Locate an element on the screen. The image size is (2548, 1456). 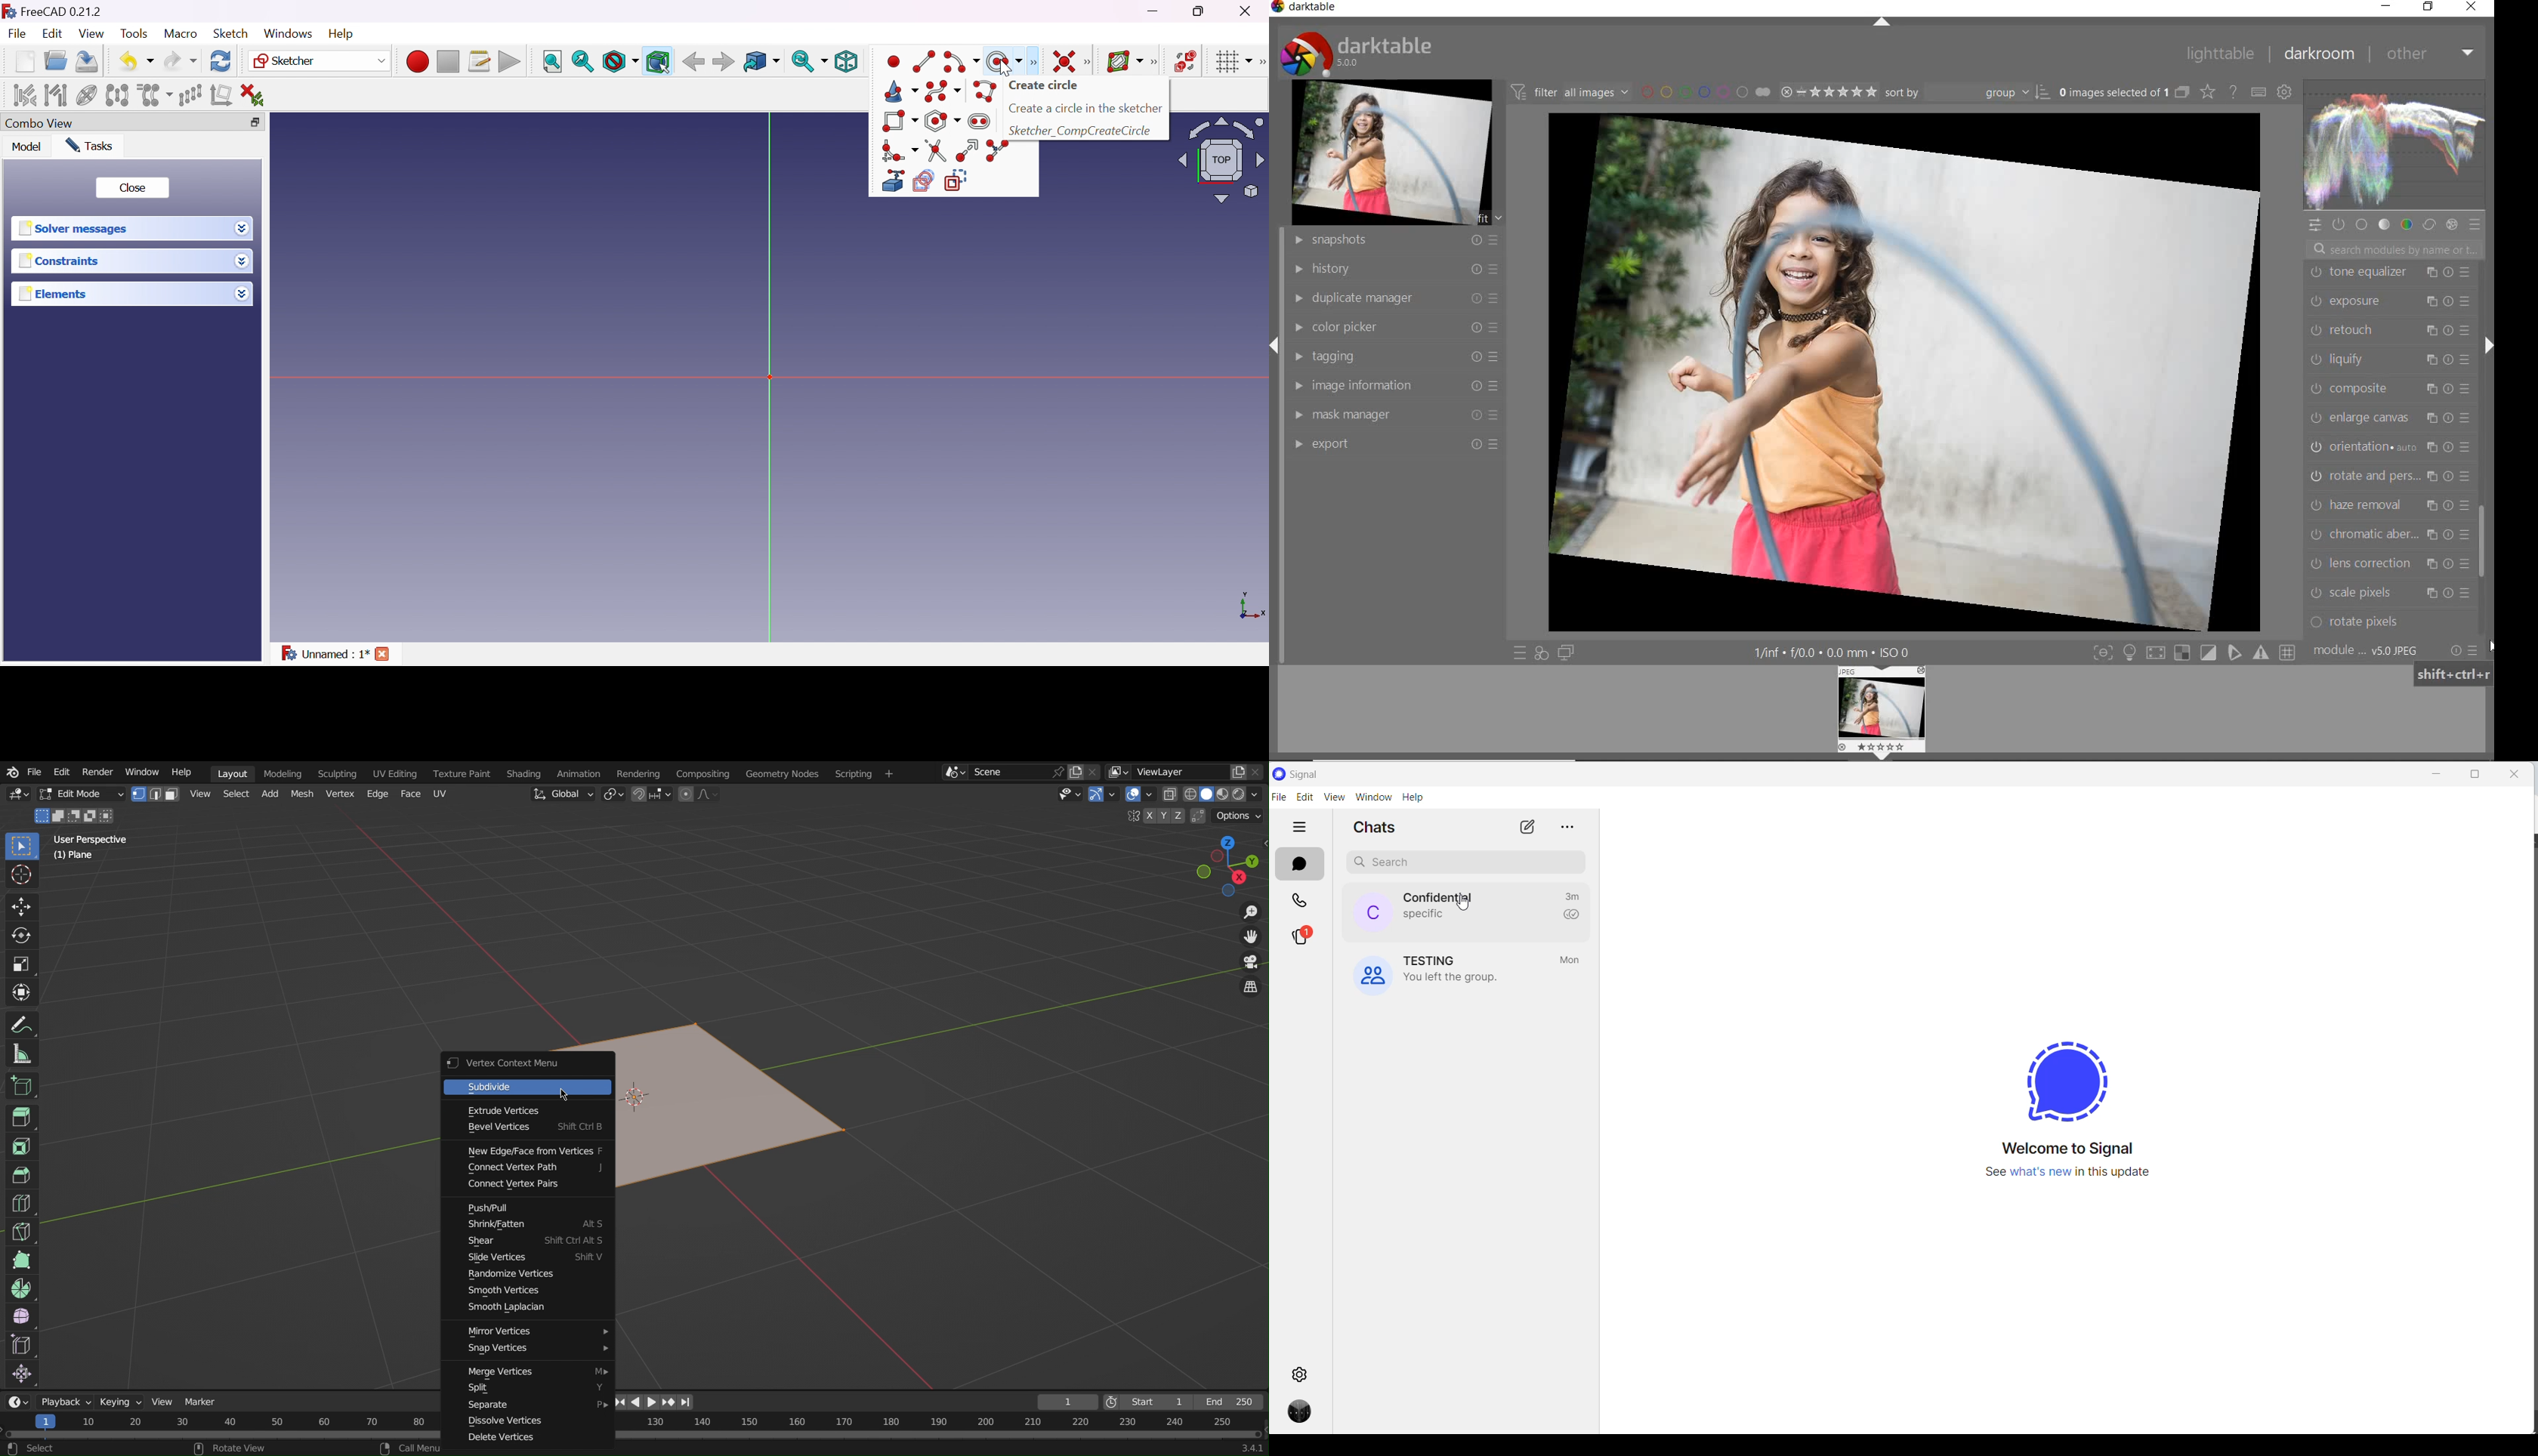
close is located at coordinates (1095, 770).